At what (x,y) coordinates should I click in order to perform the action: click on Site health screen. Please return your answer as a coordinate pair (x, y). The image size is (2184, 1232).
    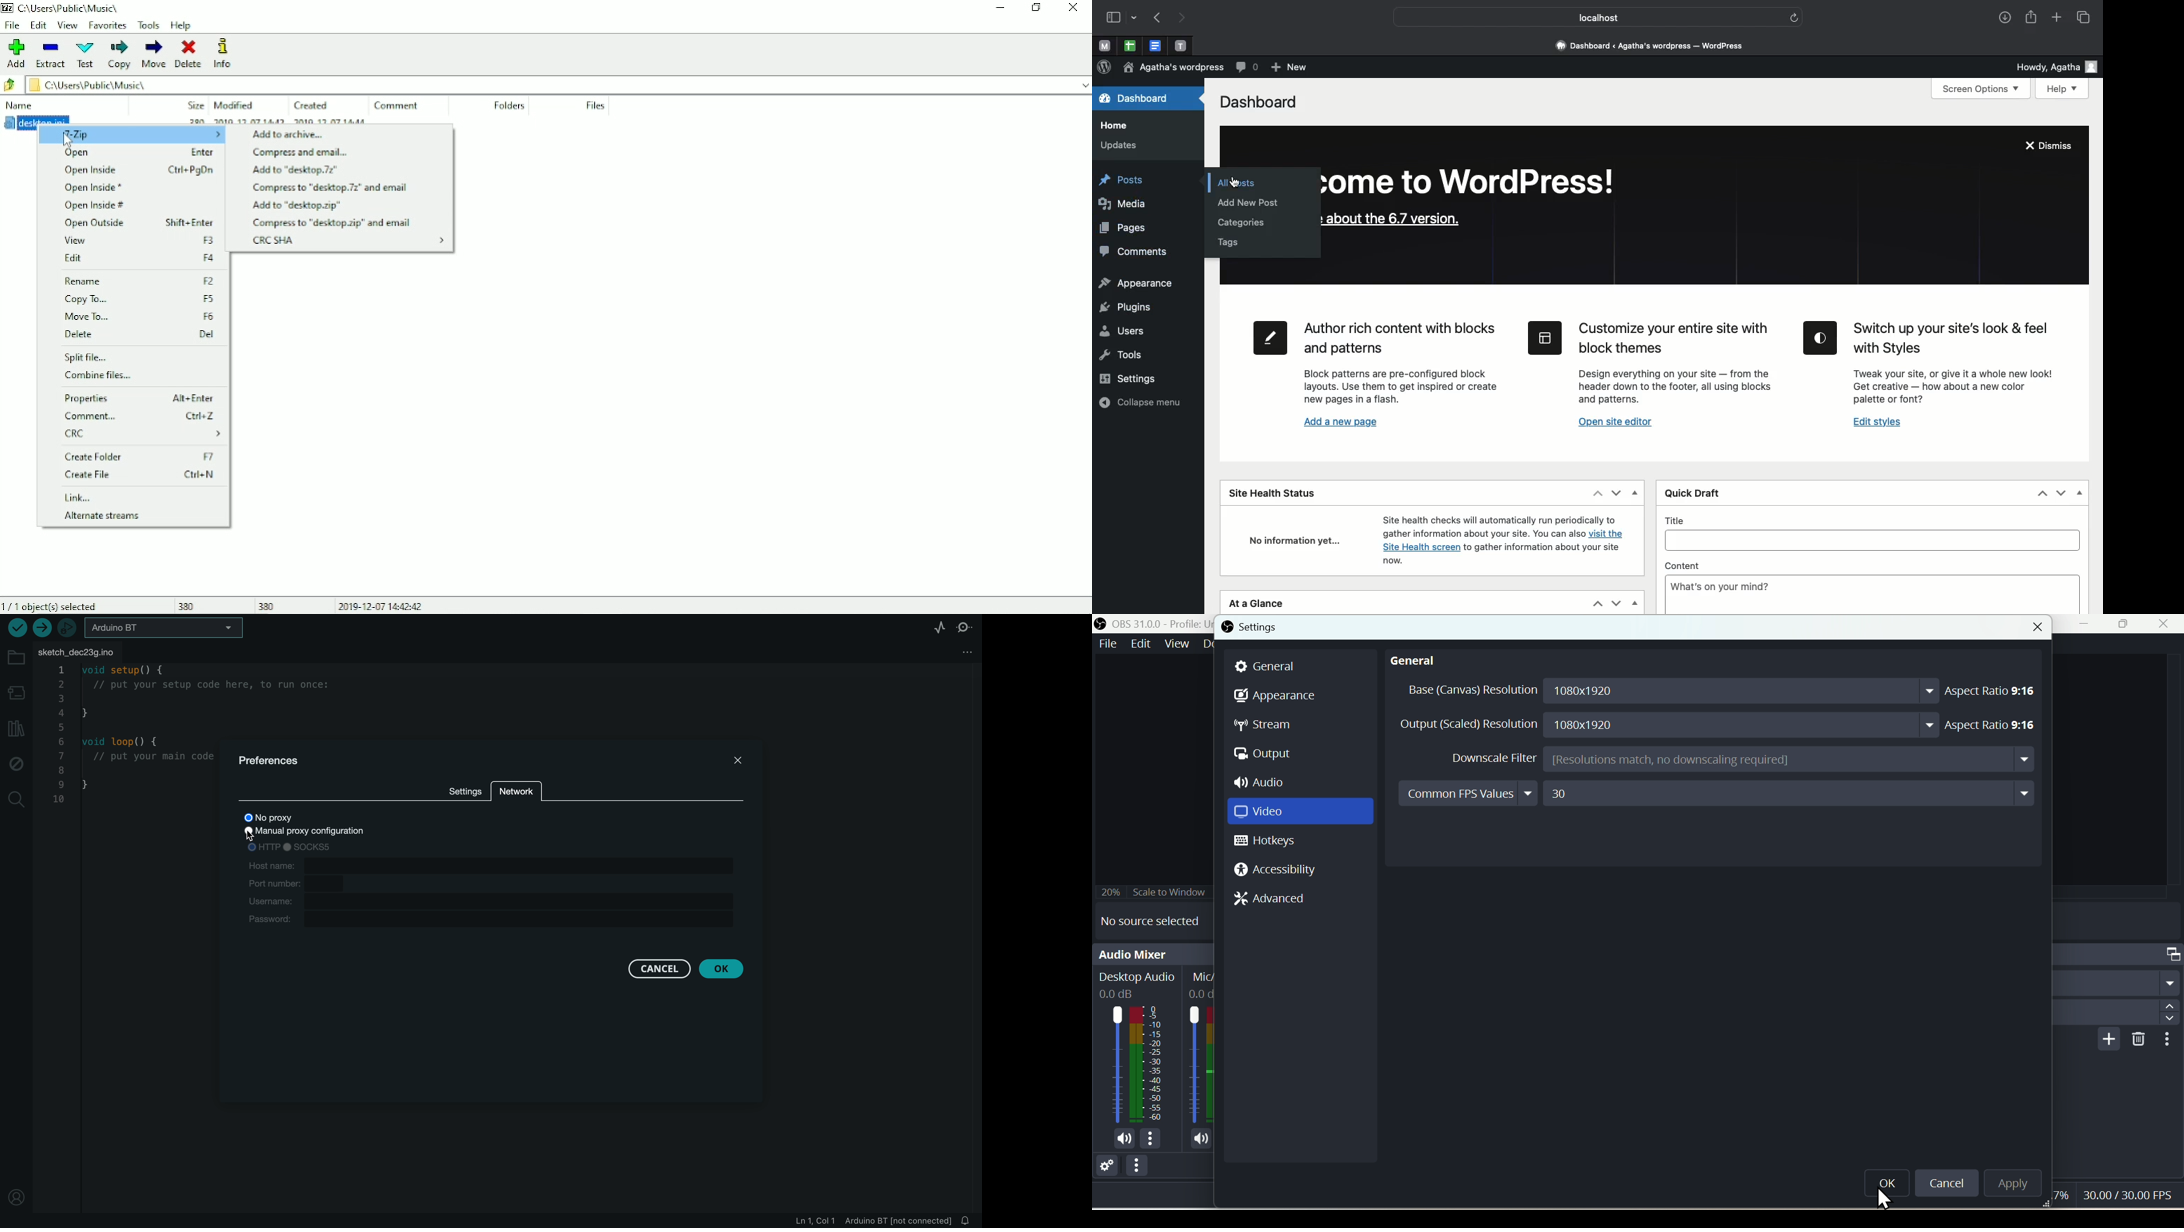
    Looking at the image, I should click on (1419, 547).